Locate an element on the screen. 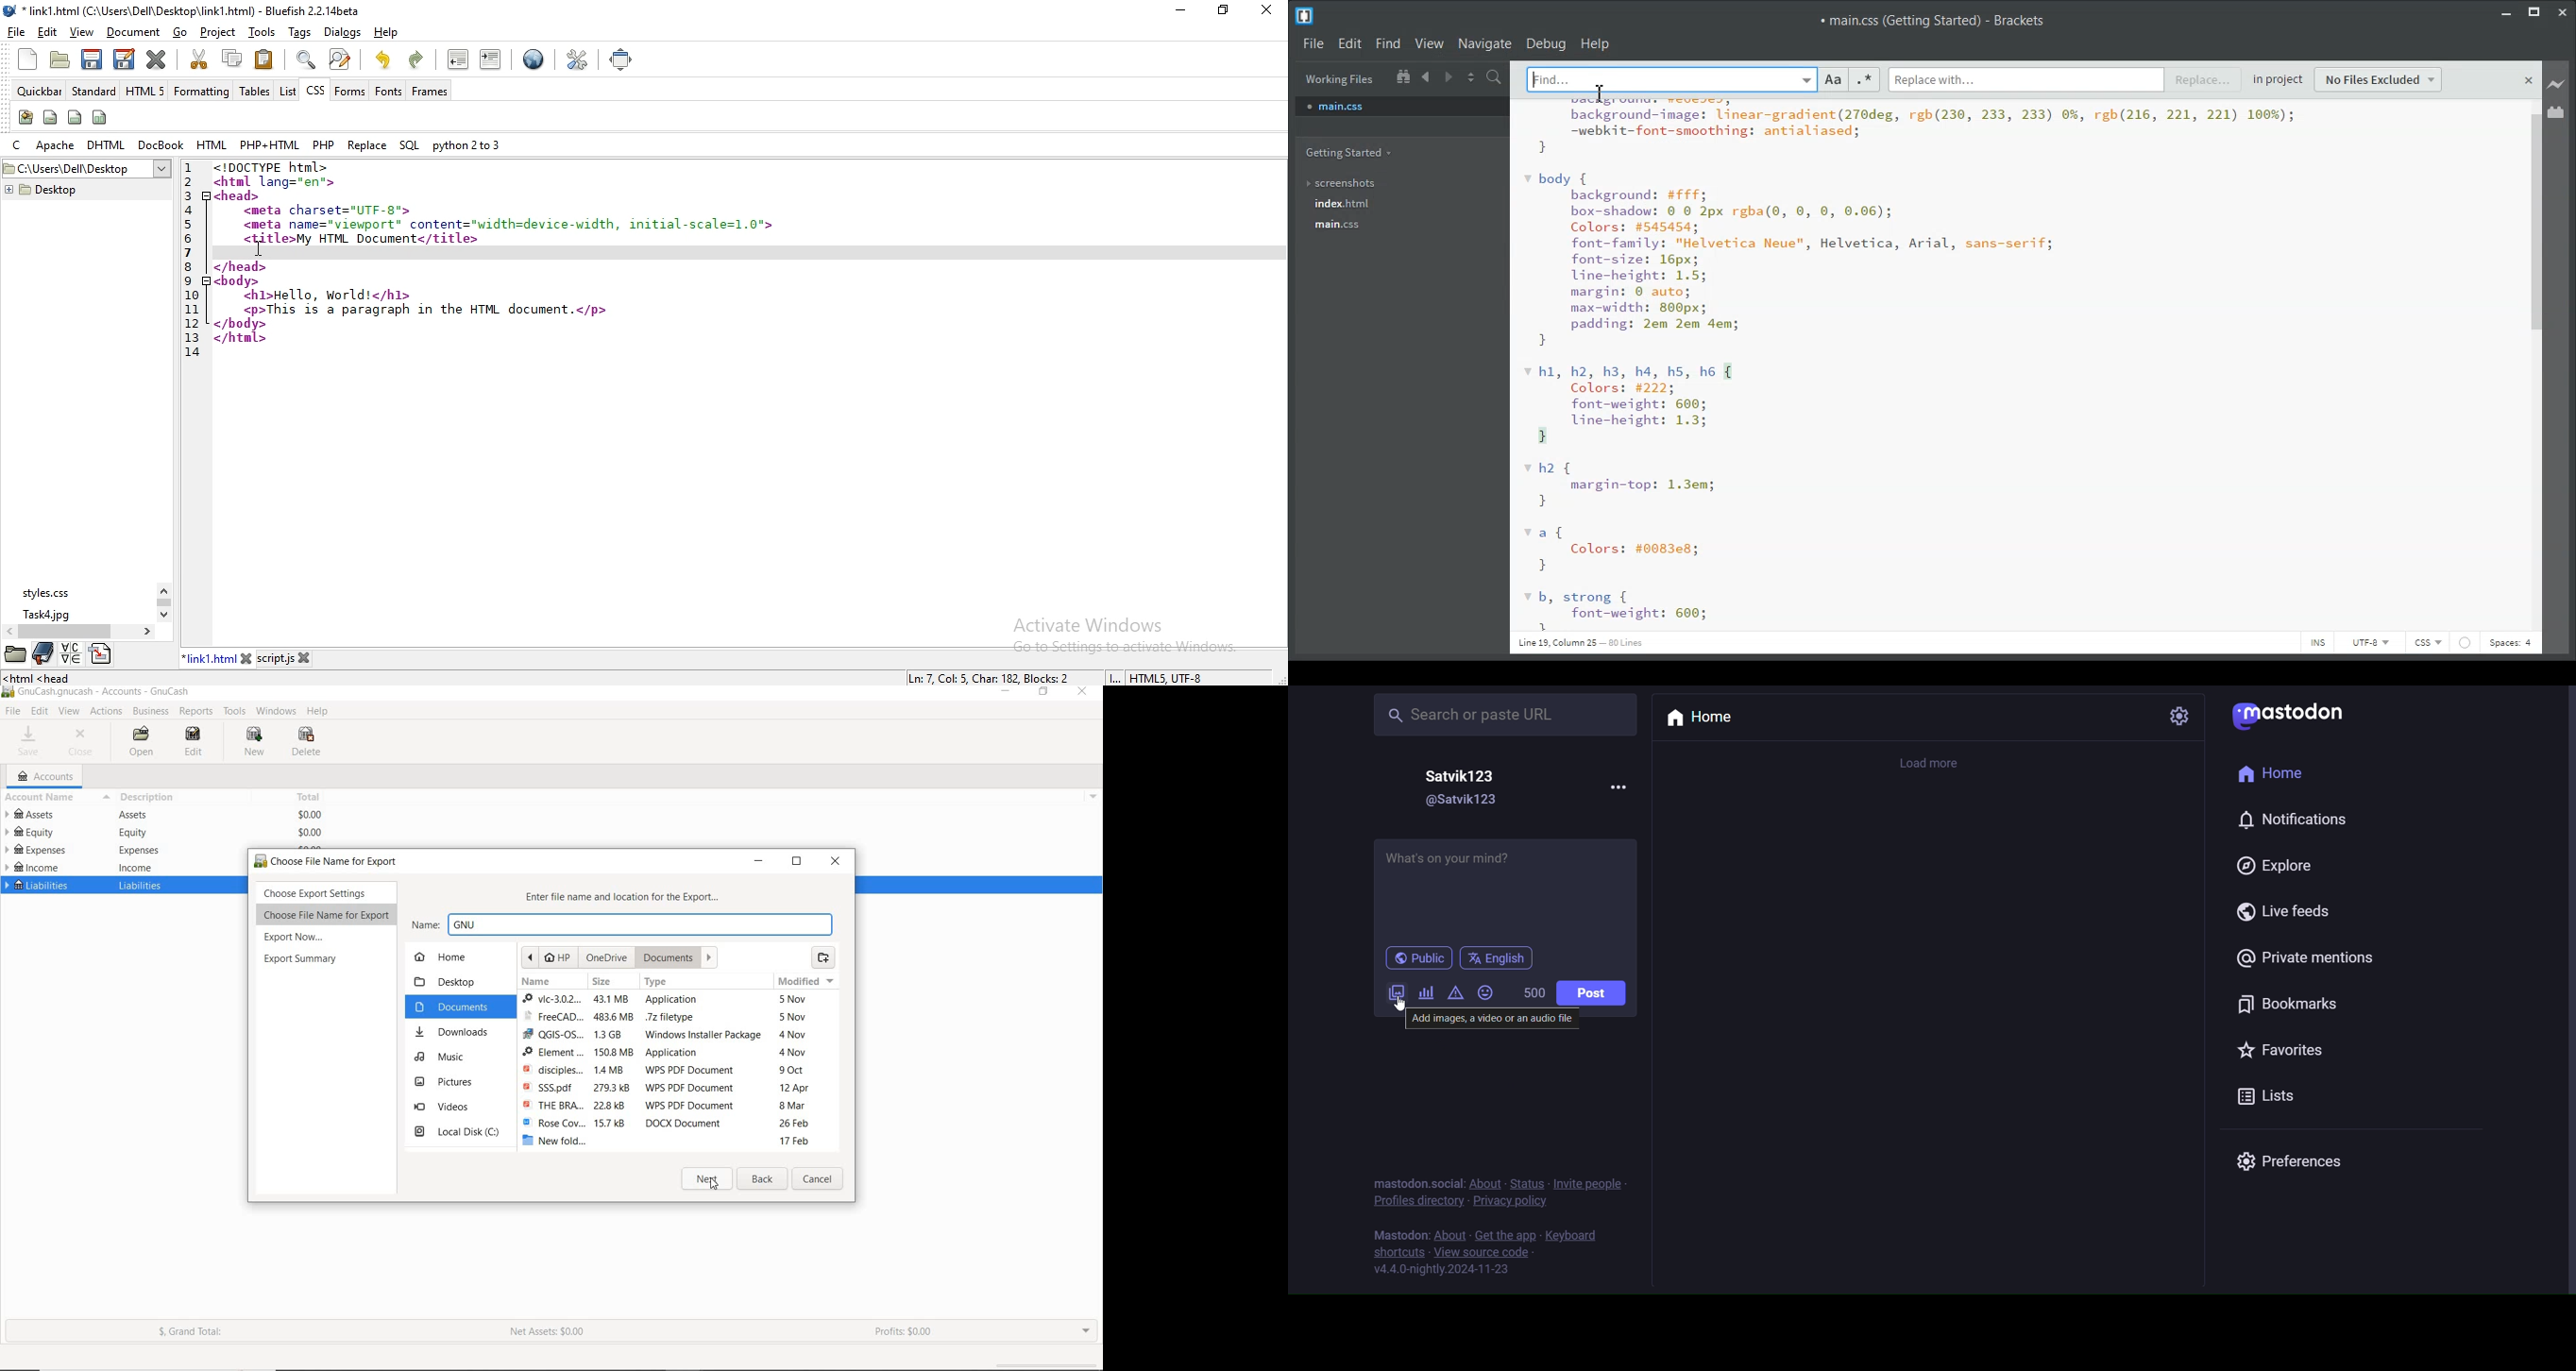  10 is located at coordinates (192, 296).